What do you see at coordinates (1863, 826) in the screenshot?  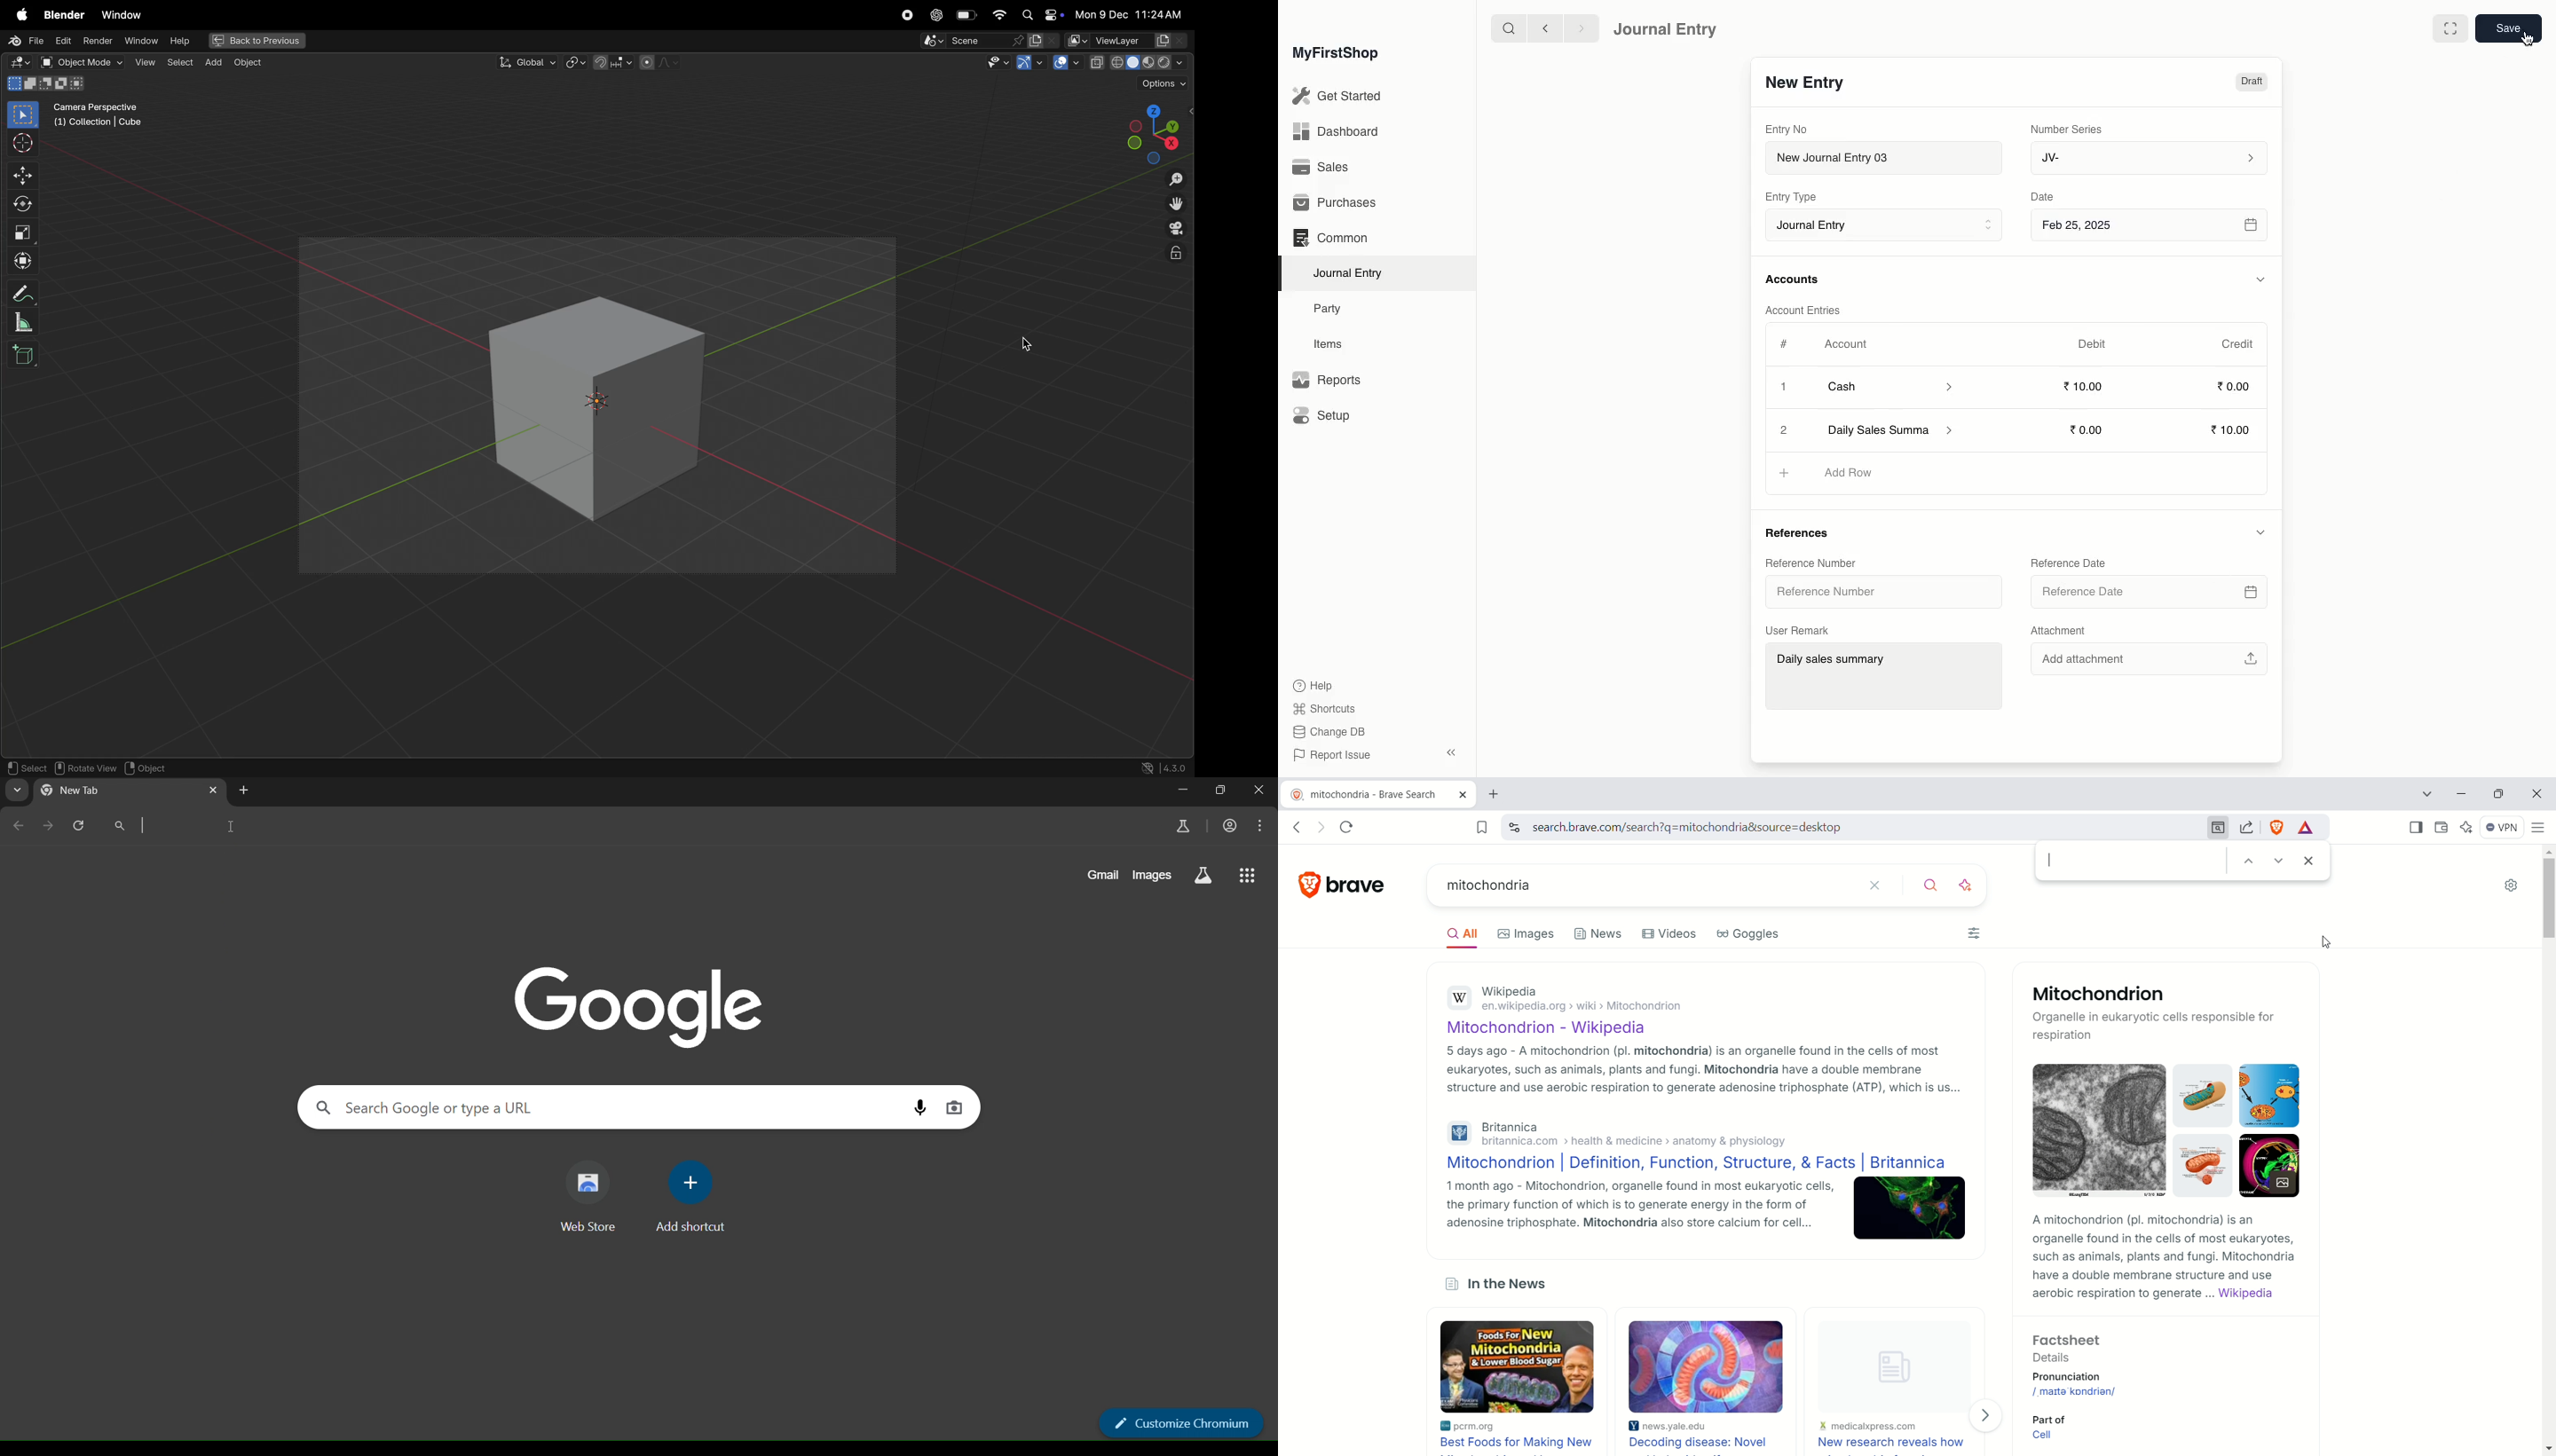 I see `search.brave.com/search?q=mitochondria&source=desktop` at bounding box center [1863, 826].